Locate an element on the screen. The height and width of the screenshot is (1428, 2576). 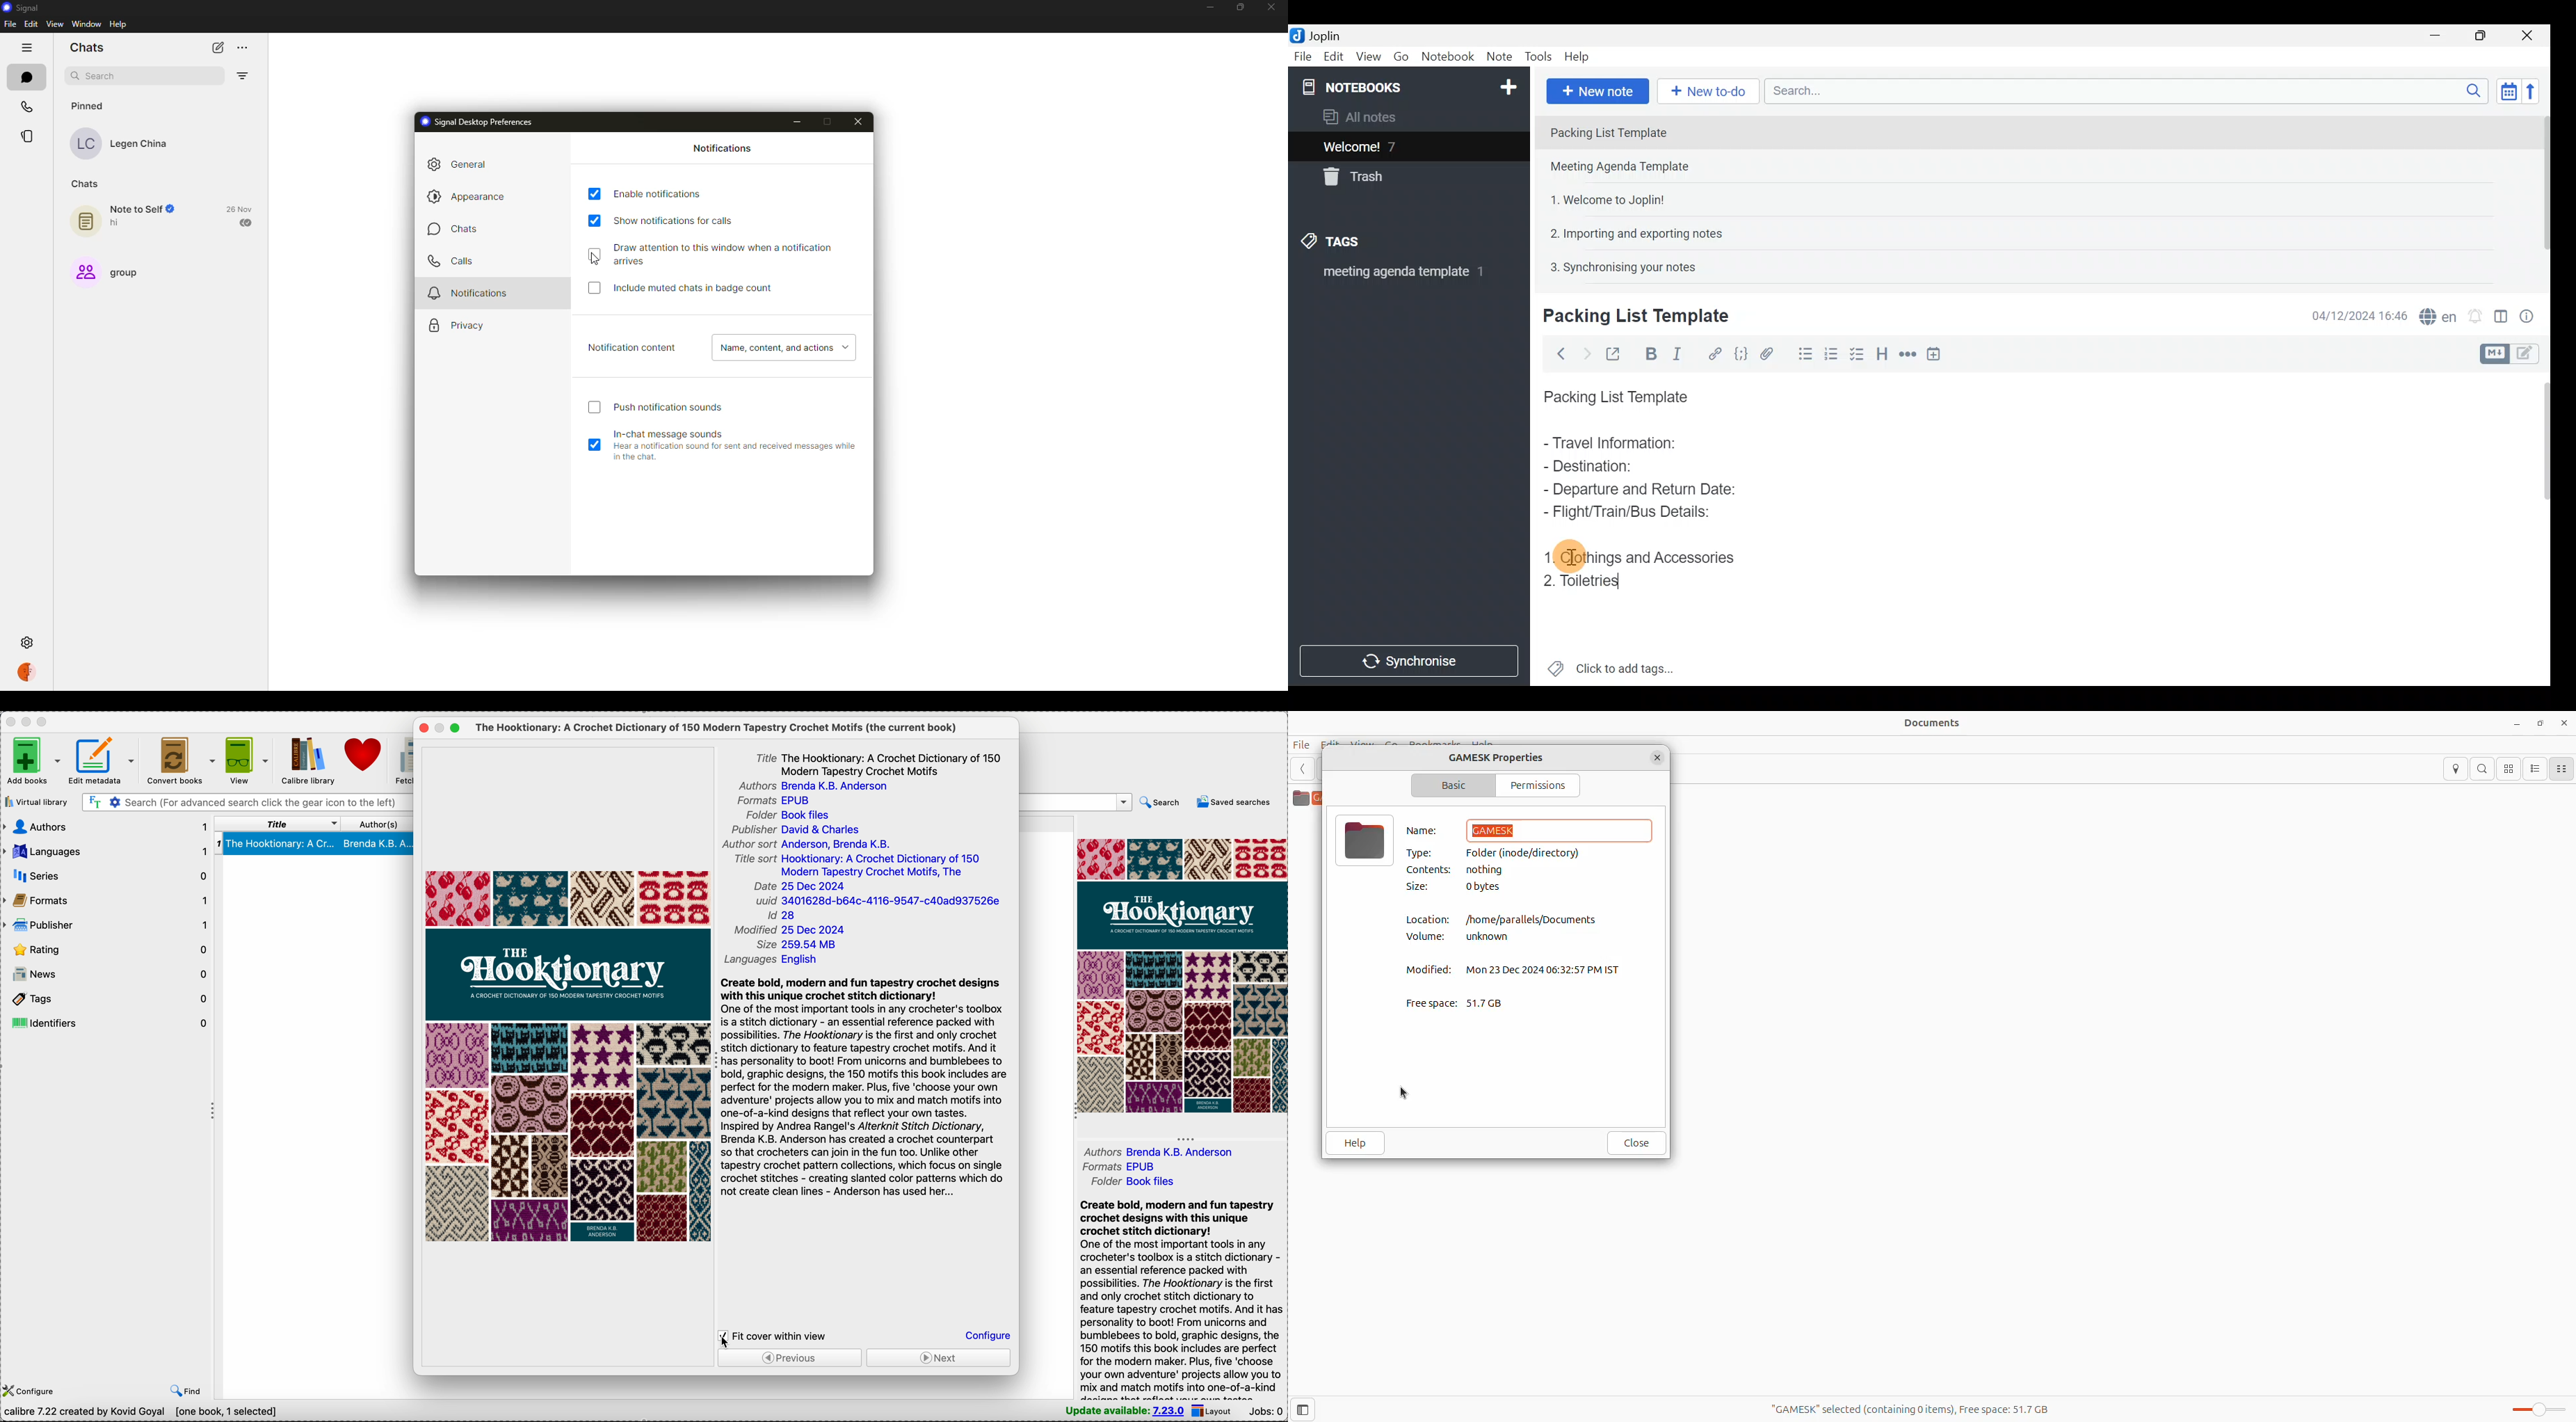
View is located at coordinates (1370, 57).